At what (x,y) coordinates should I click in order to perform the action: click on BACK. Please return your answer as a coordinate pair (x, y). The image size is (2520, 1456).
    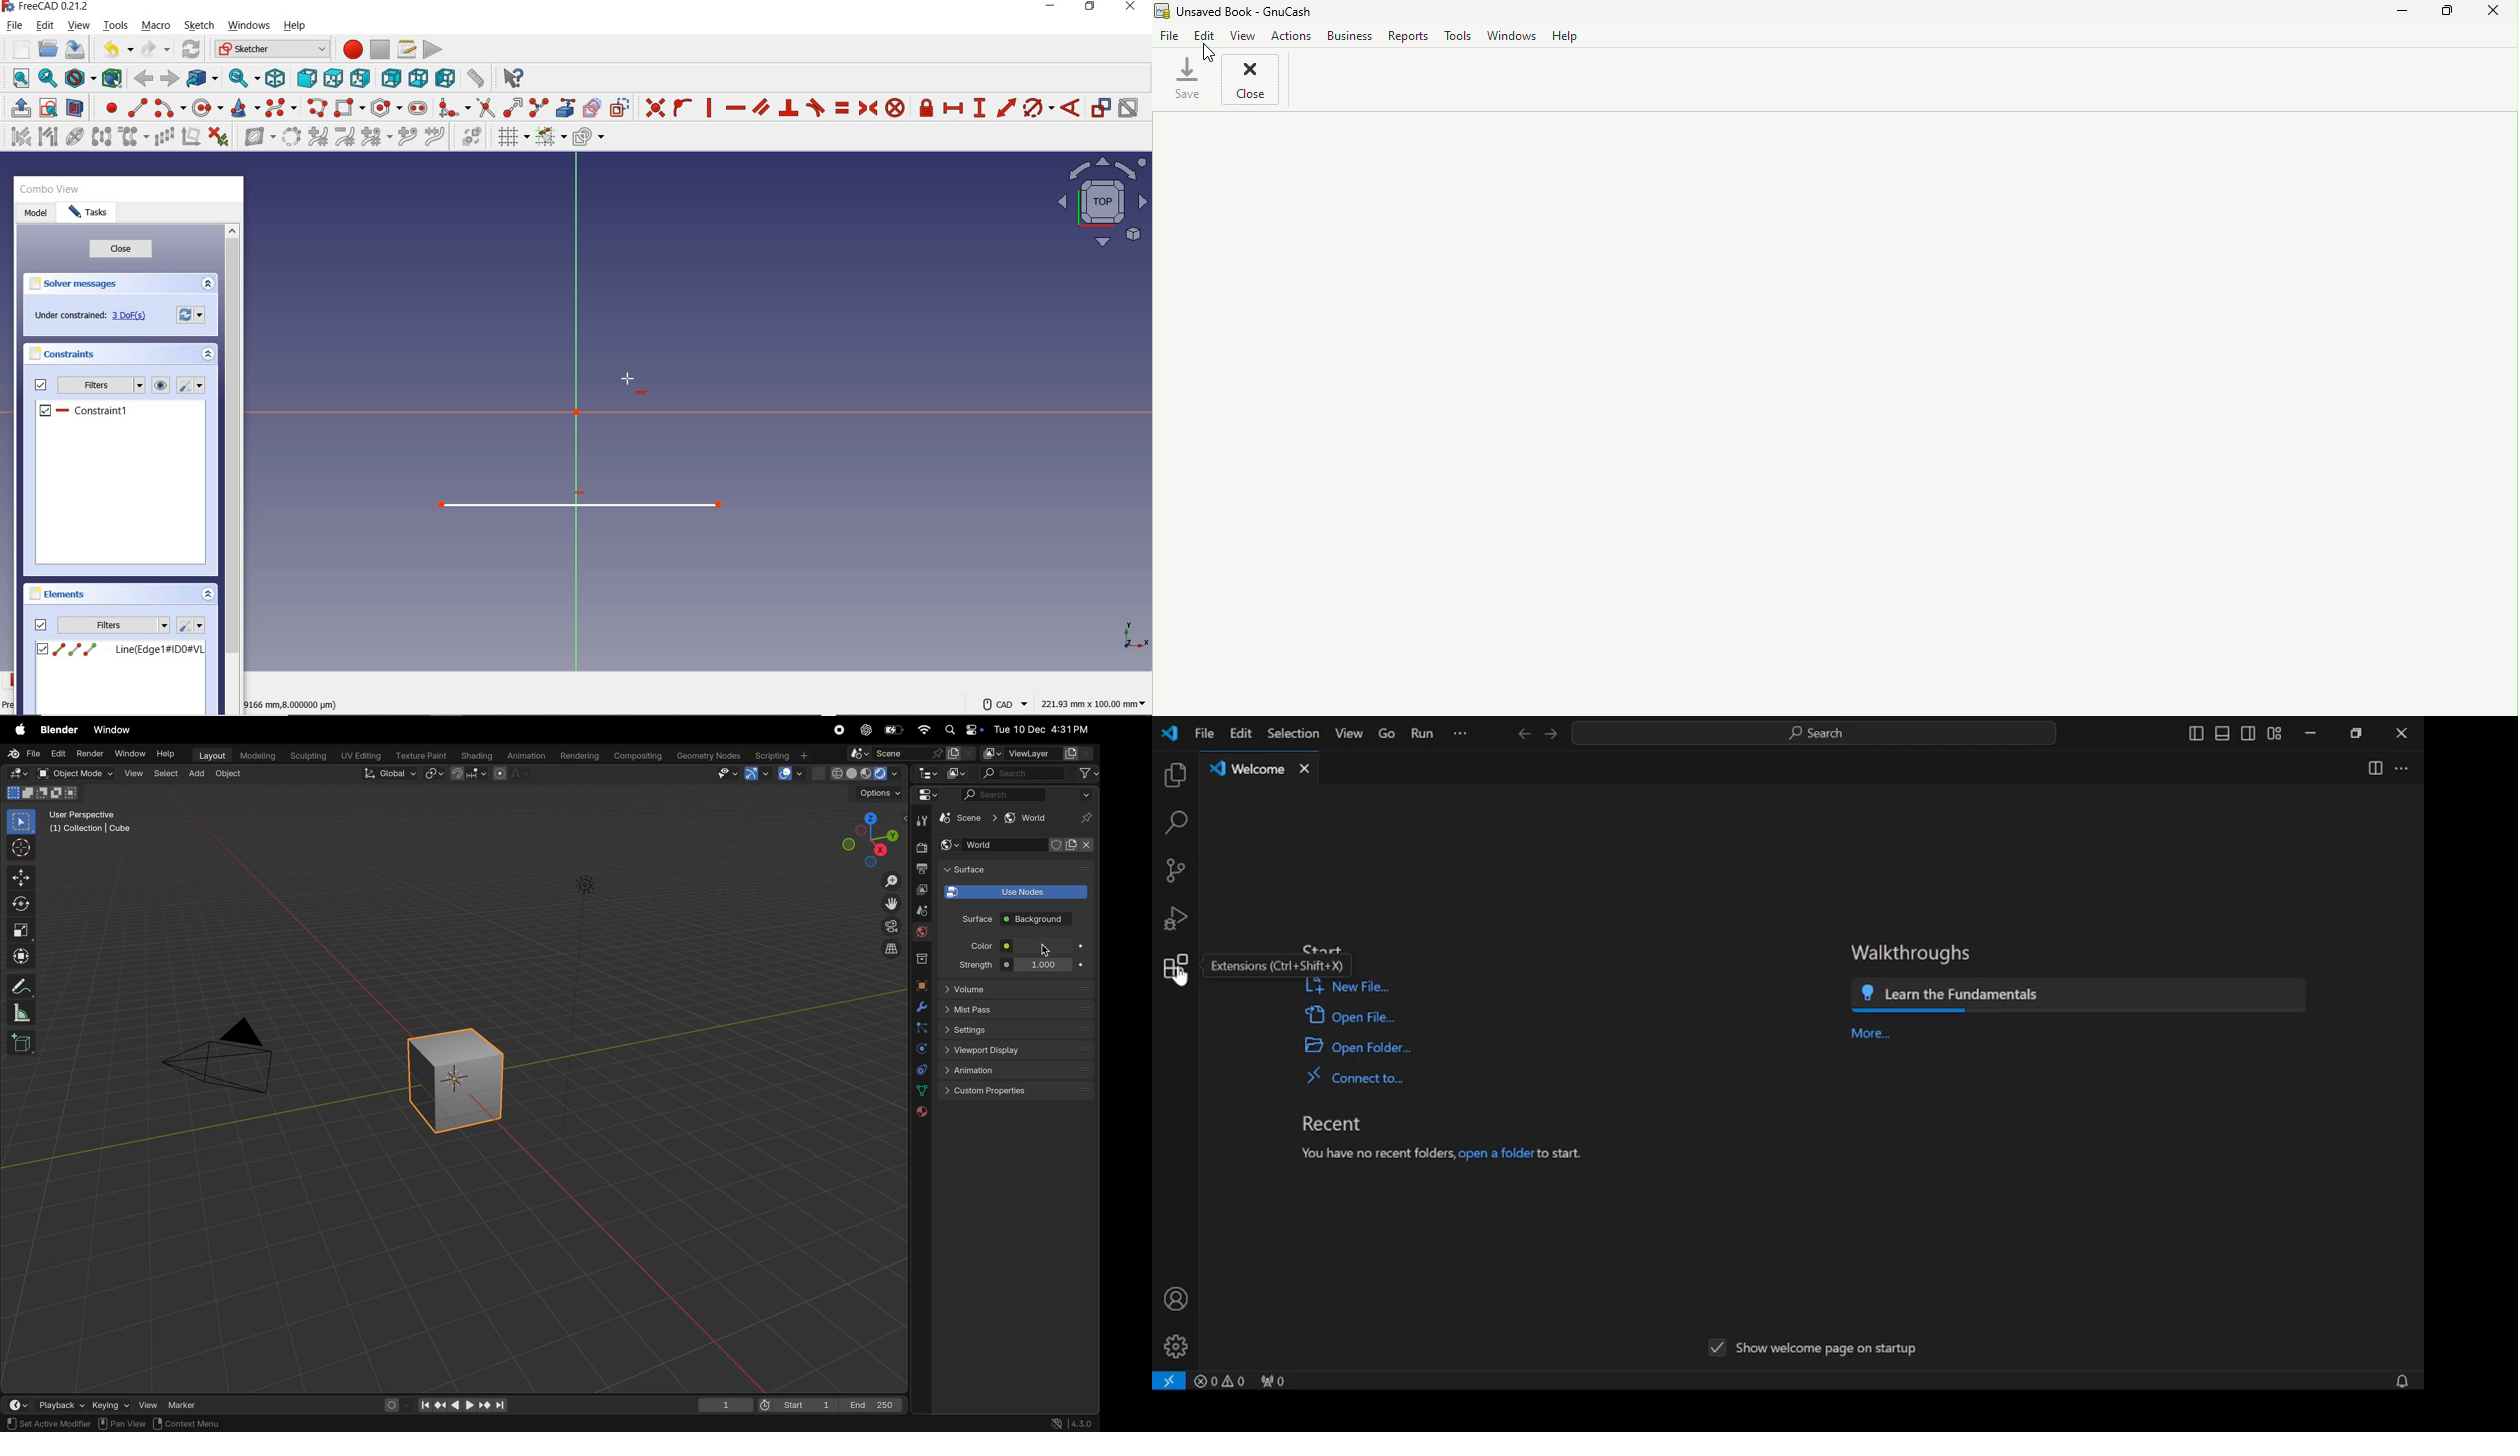
    Looking at the image, I should click on (143, 80).